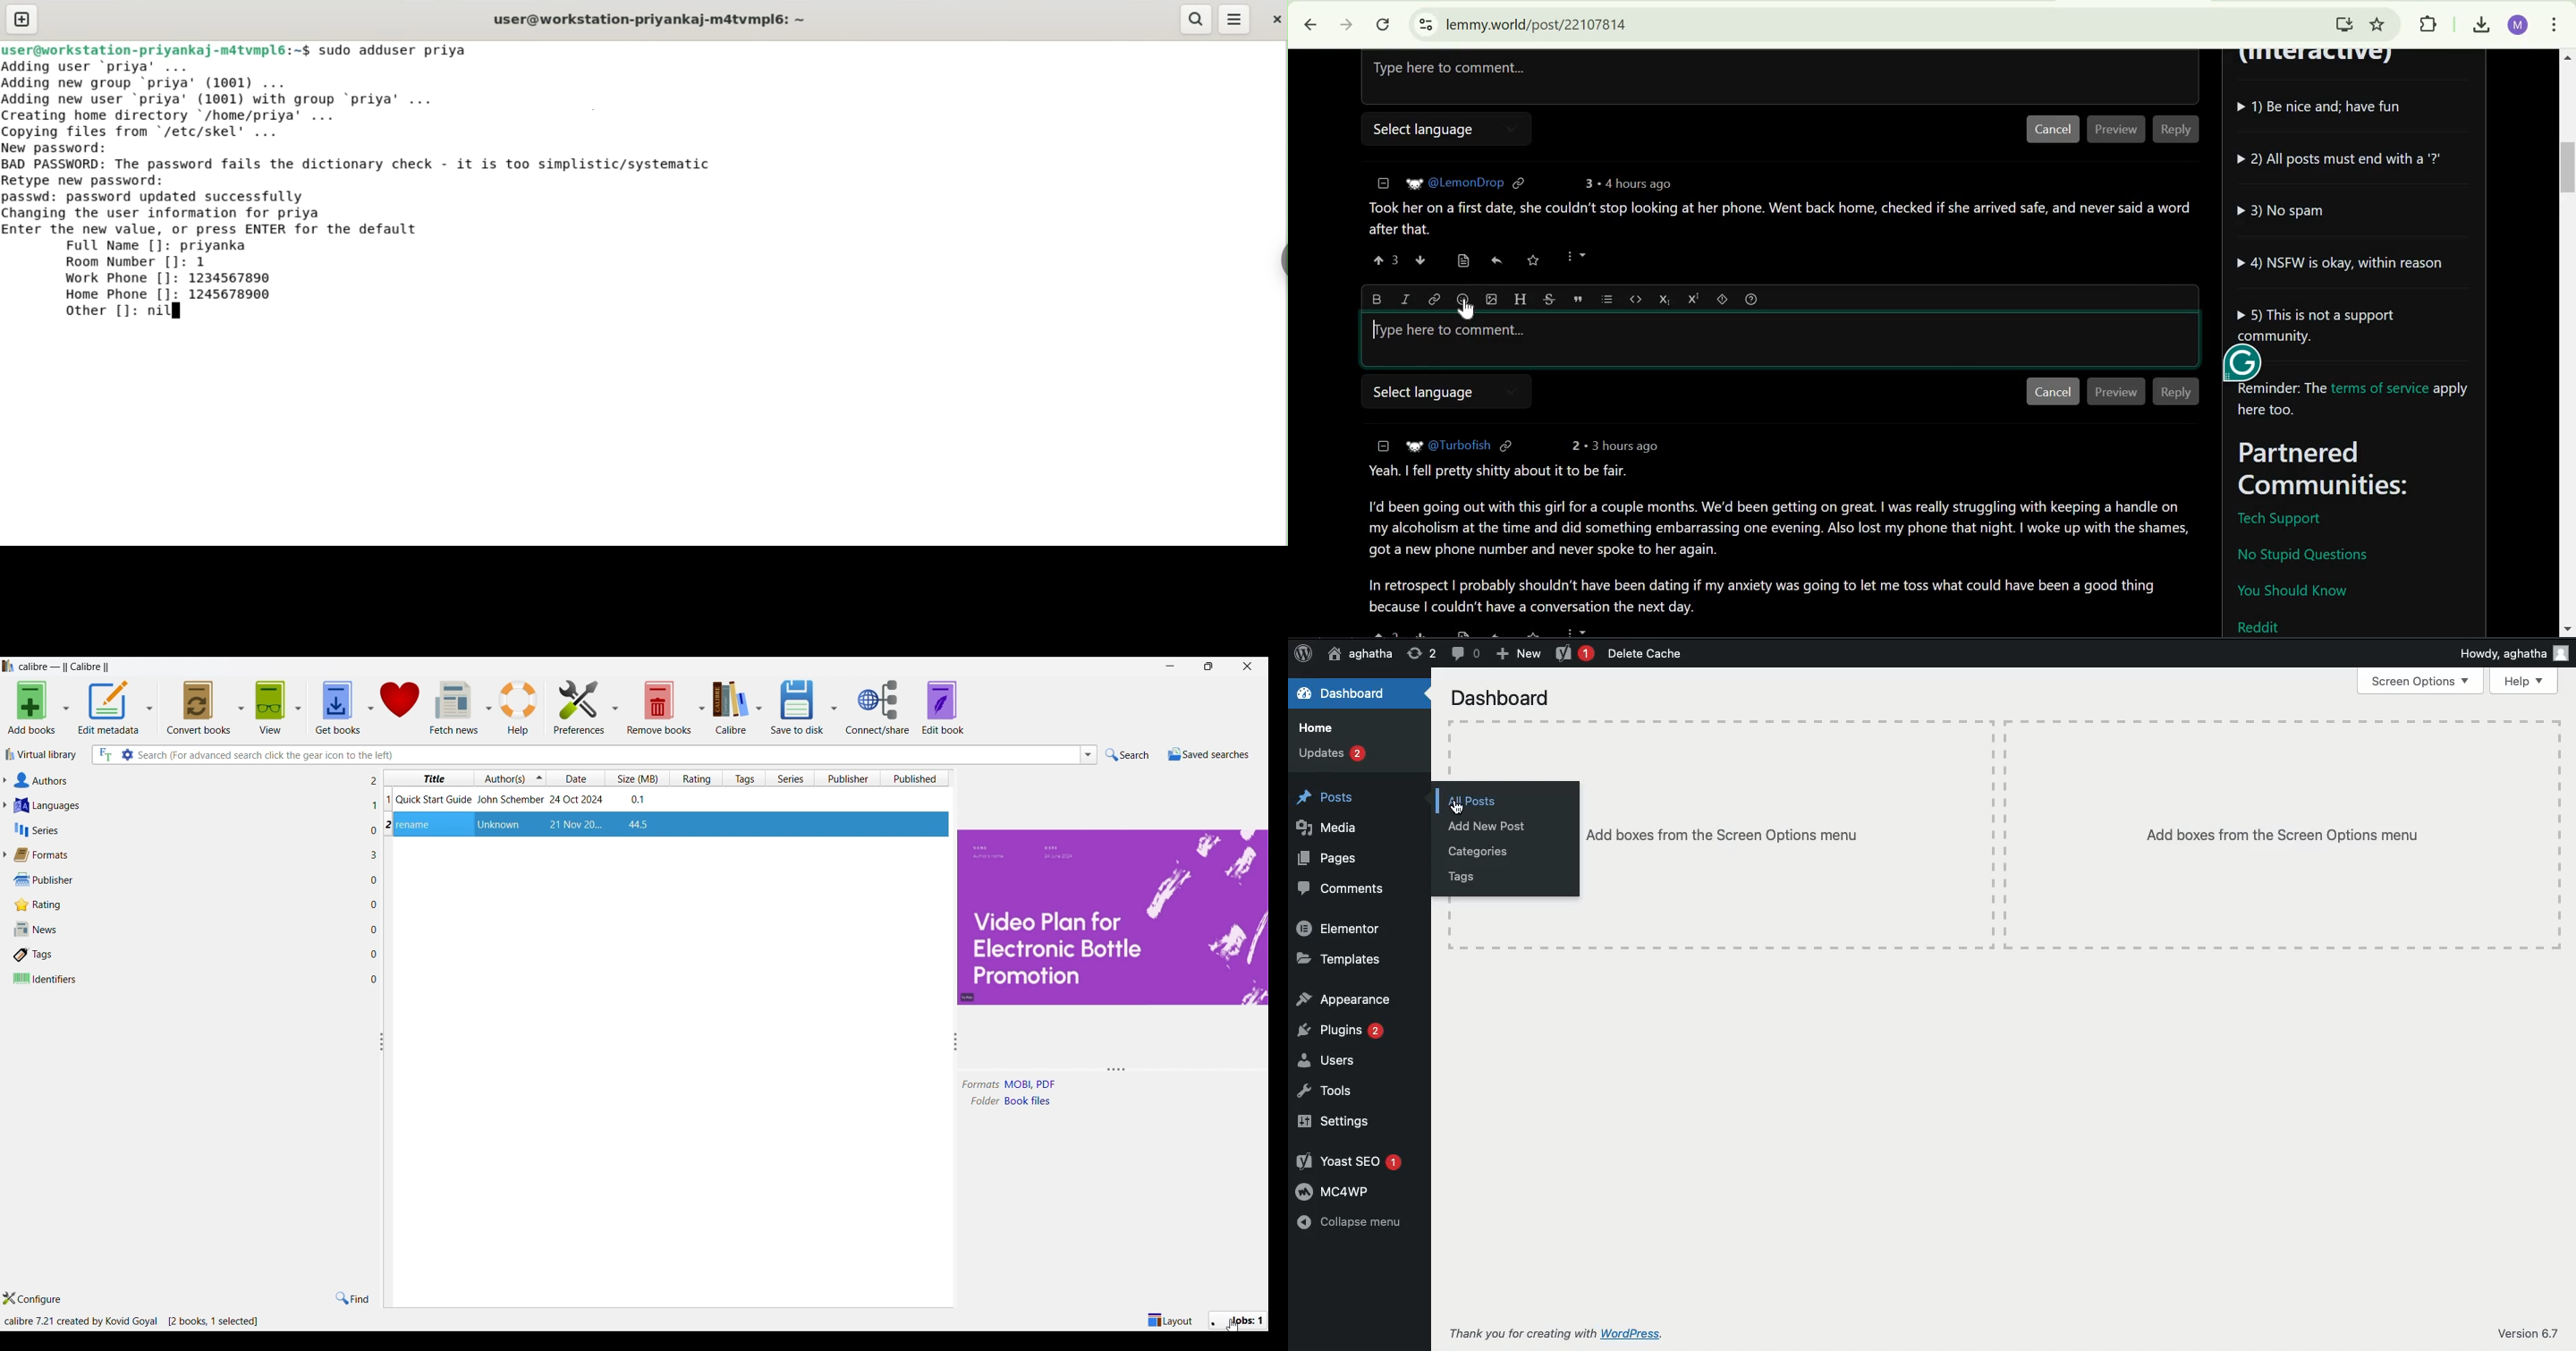 This screenshot has width=2576, height=1372. I want to click on cursor, so click(1467, 311).